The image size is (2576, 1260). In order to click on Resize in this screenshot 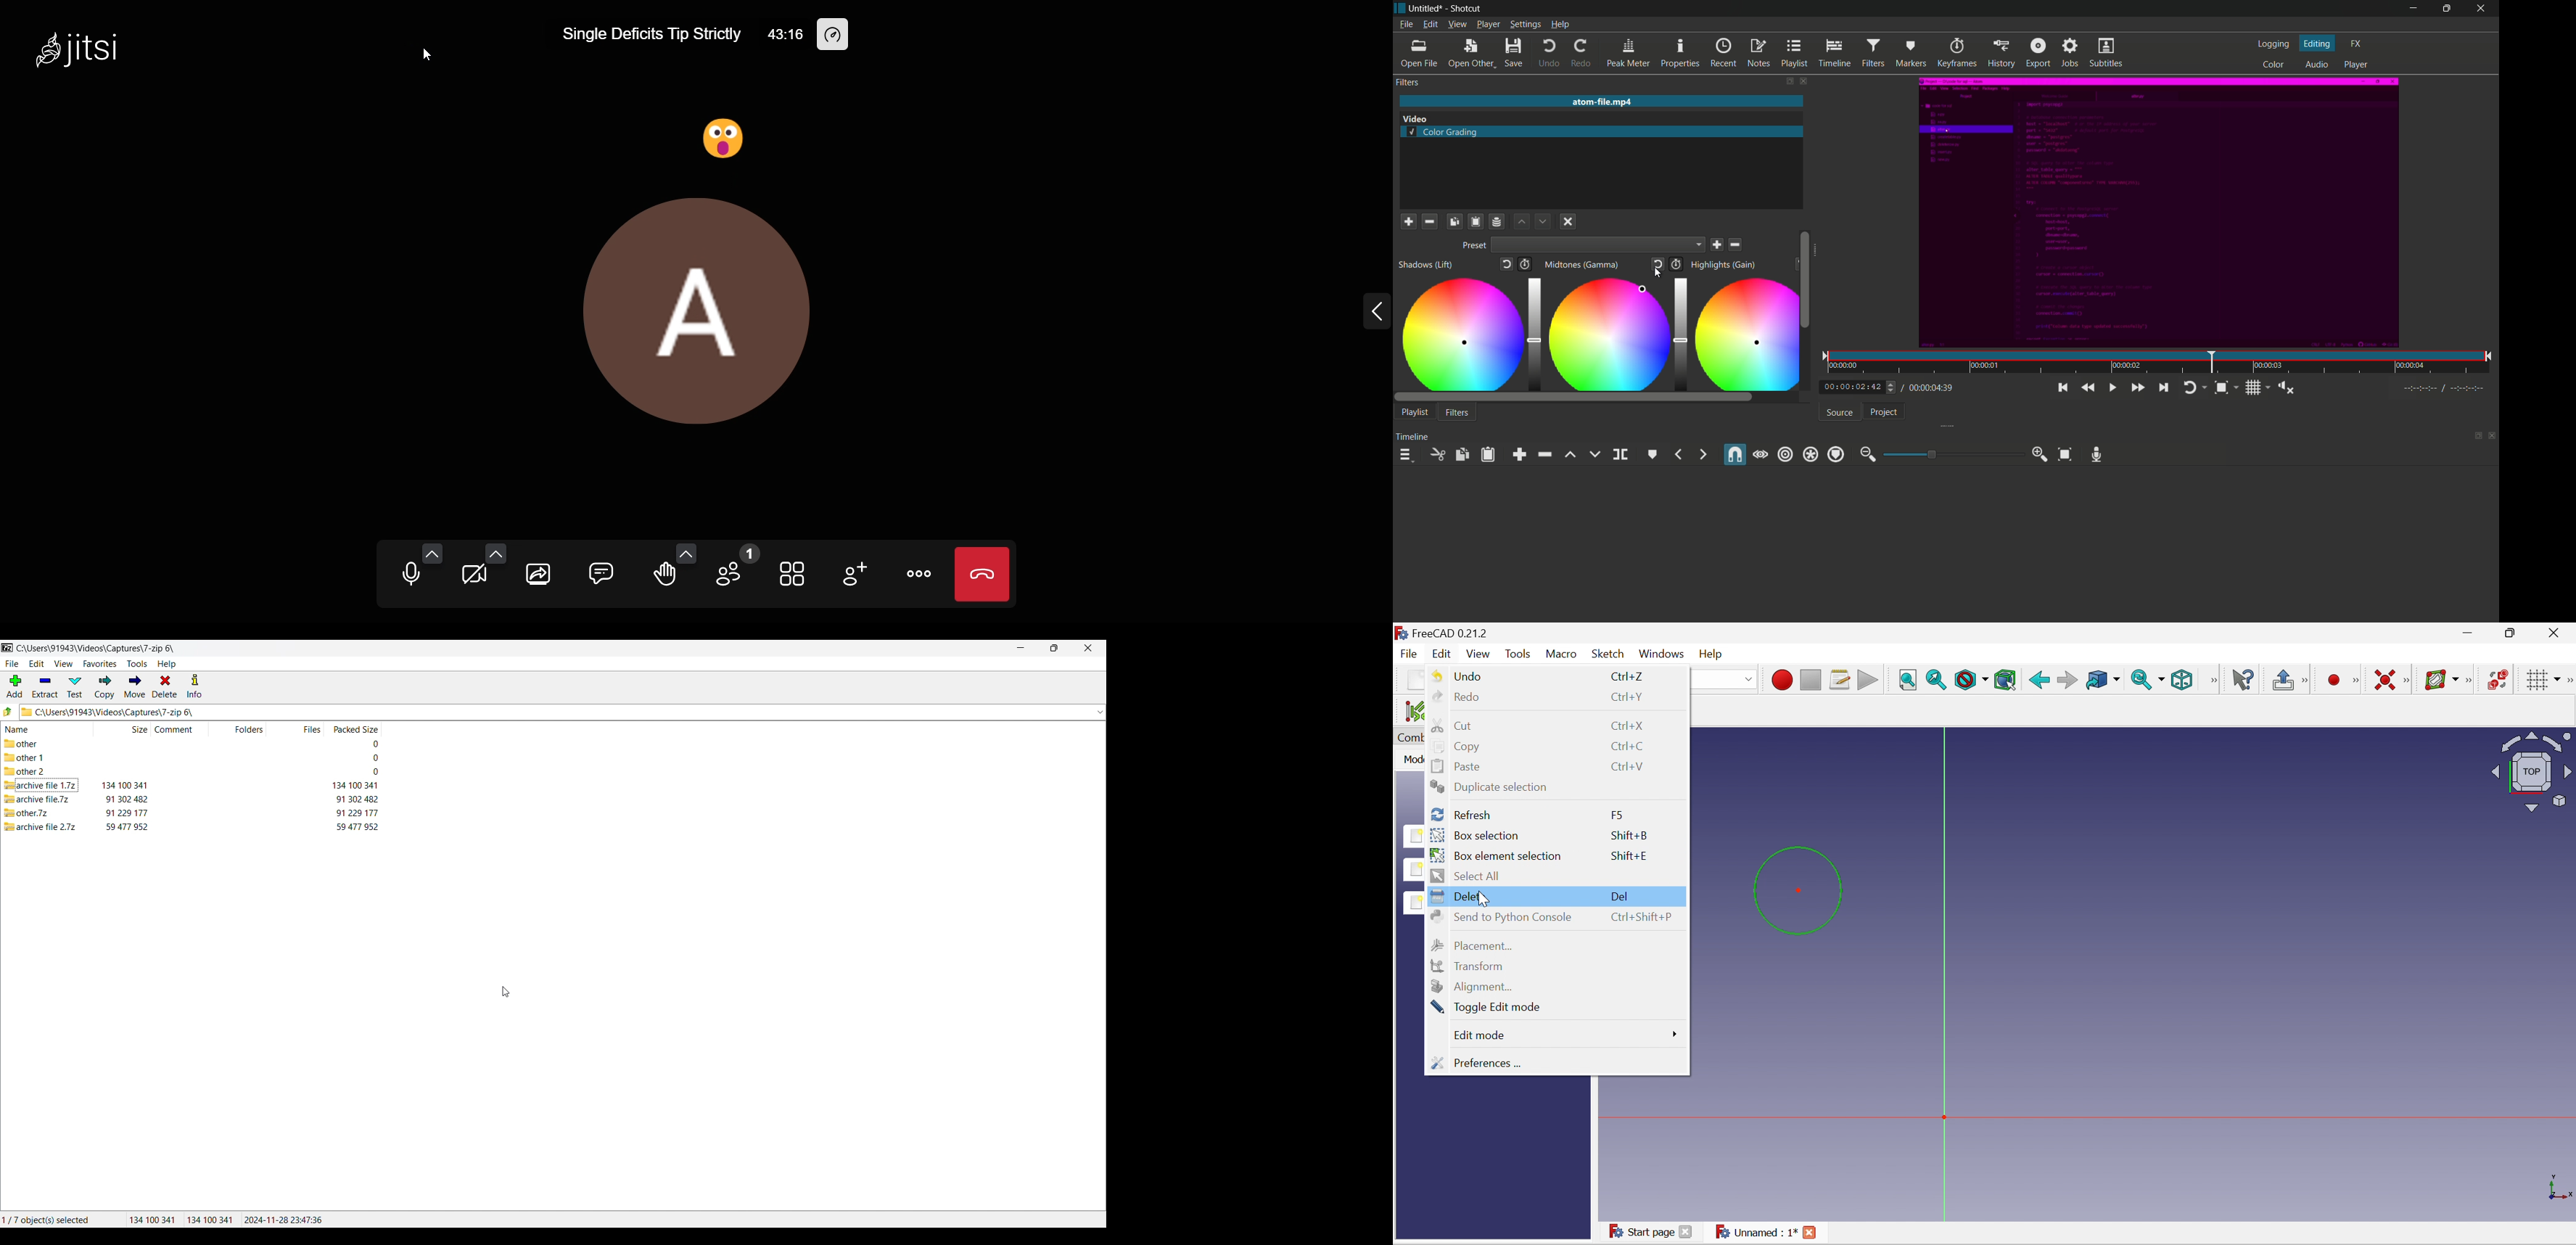, I will do `click(1054, 648)`.